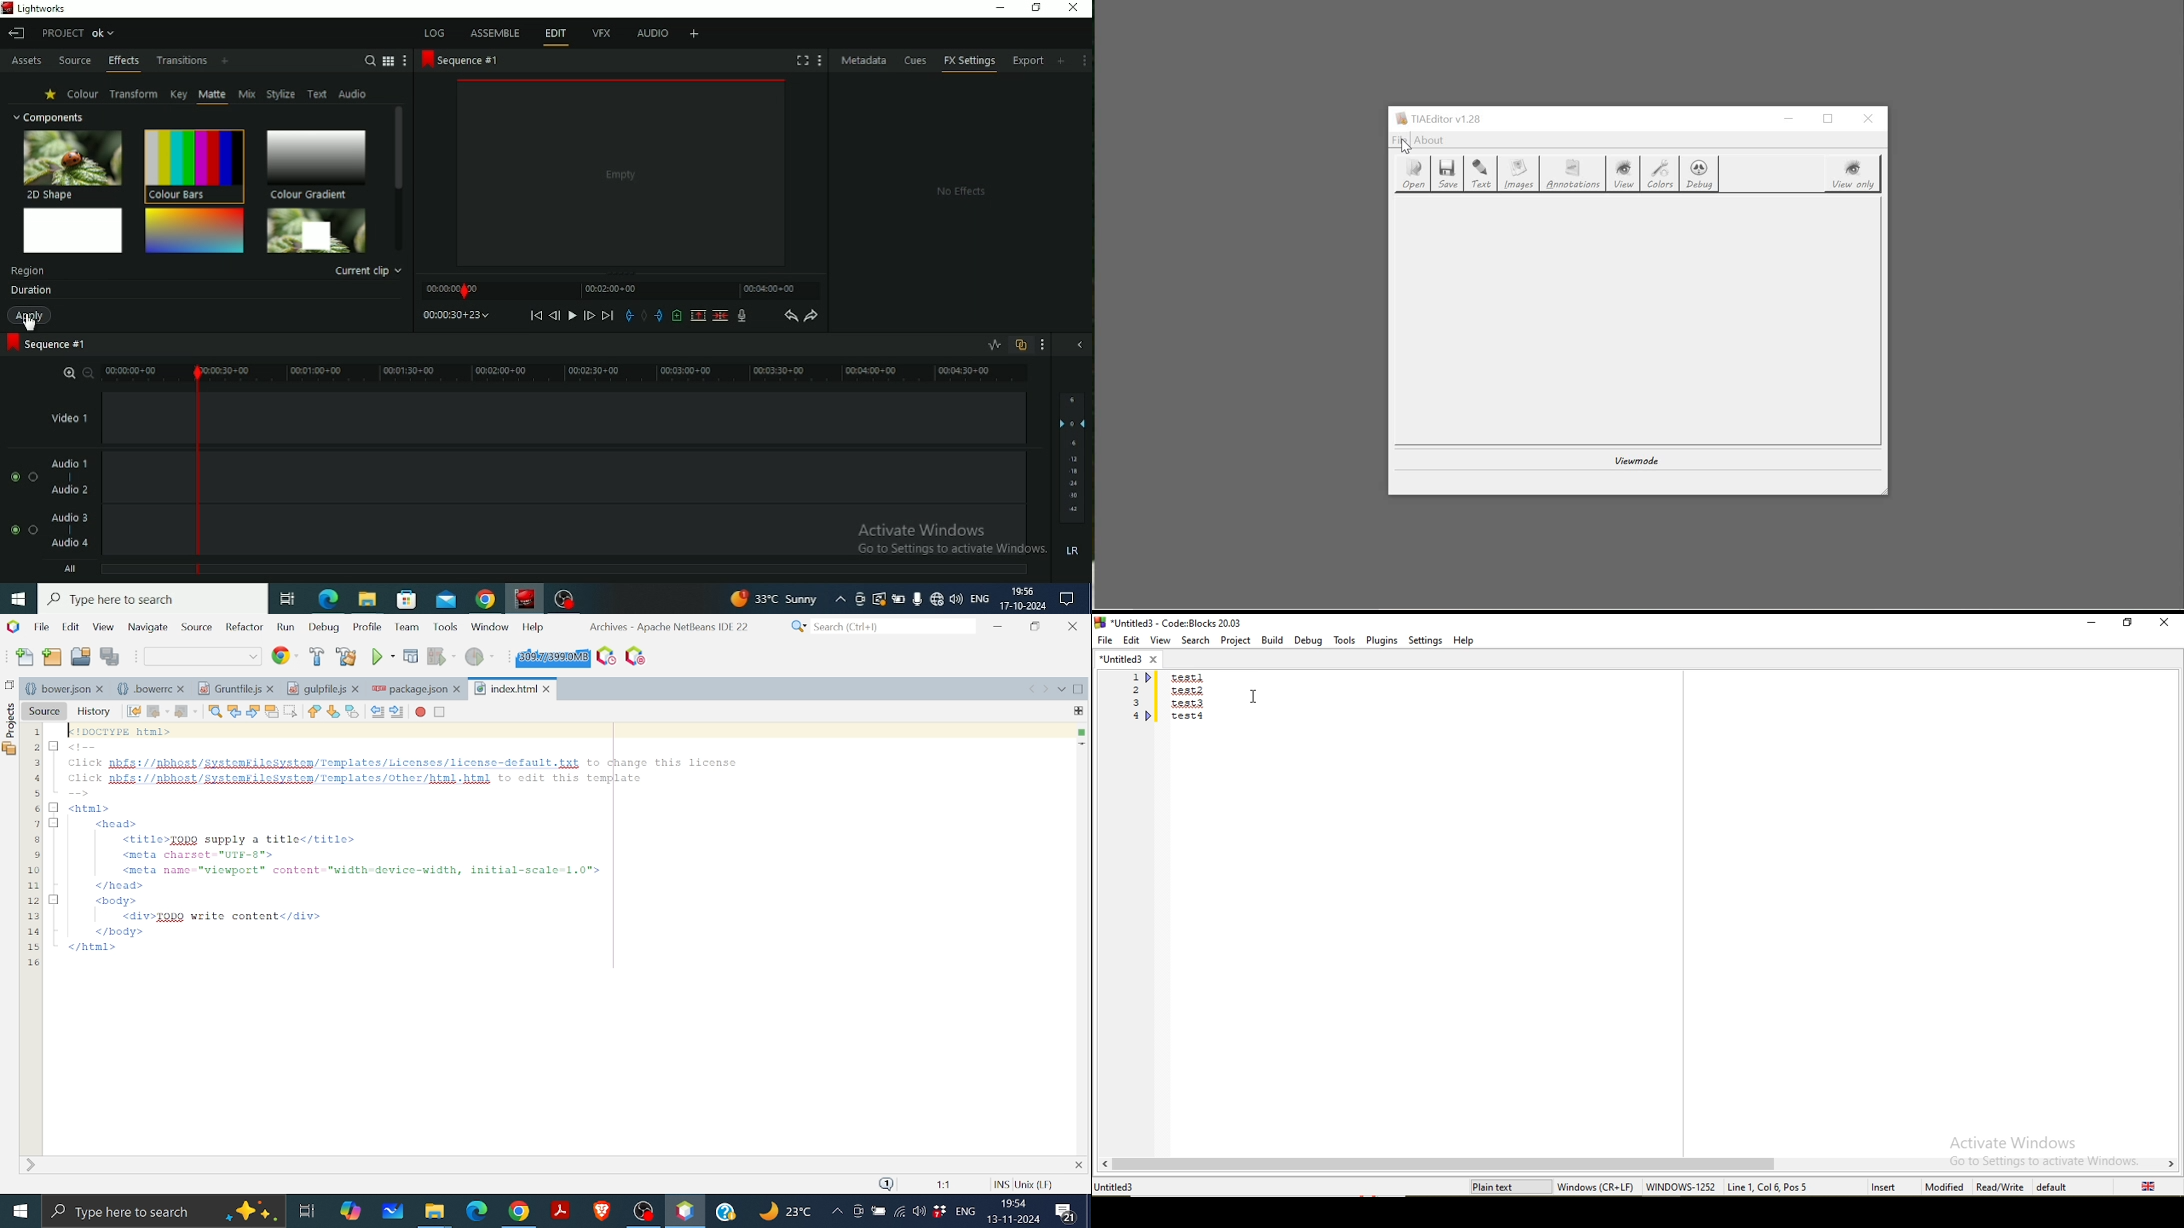 The image size is (2184, 1232). I want to click on Settings , so click(1423, 641).